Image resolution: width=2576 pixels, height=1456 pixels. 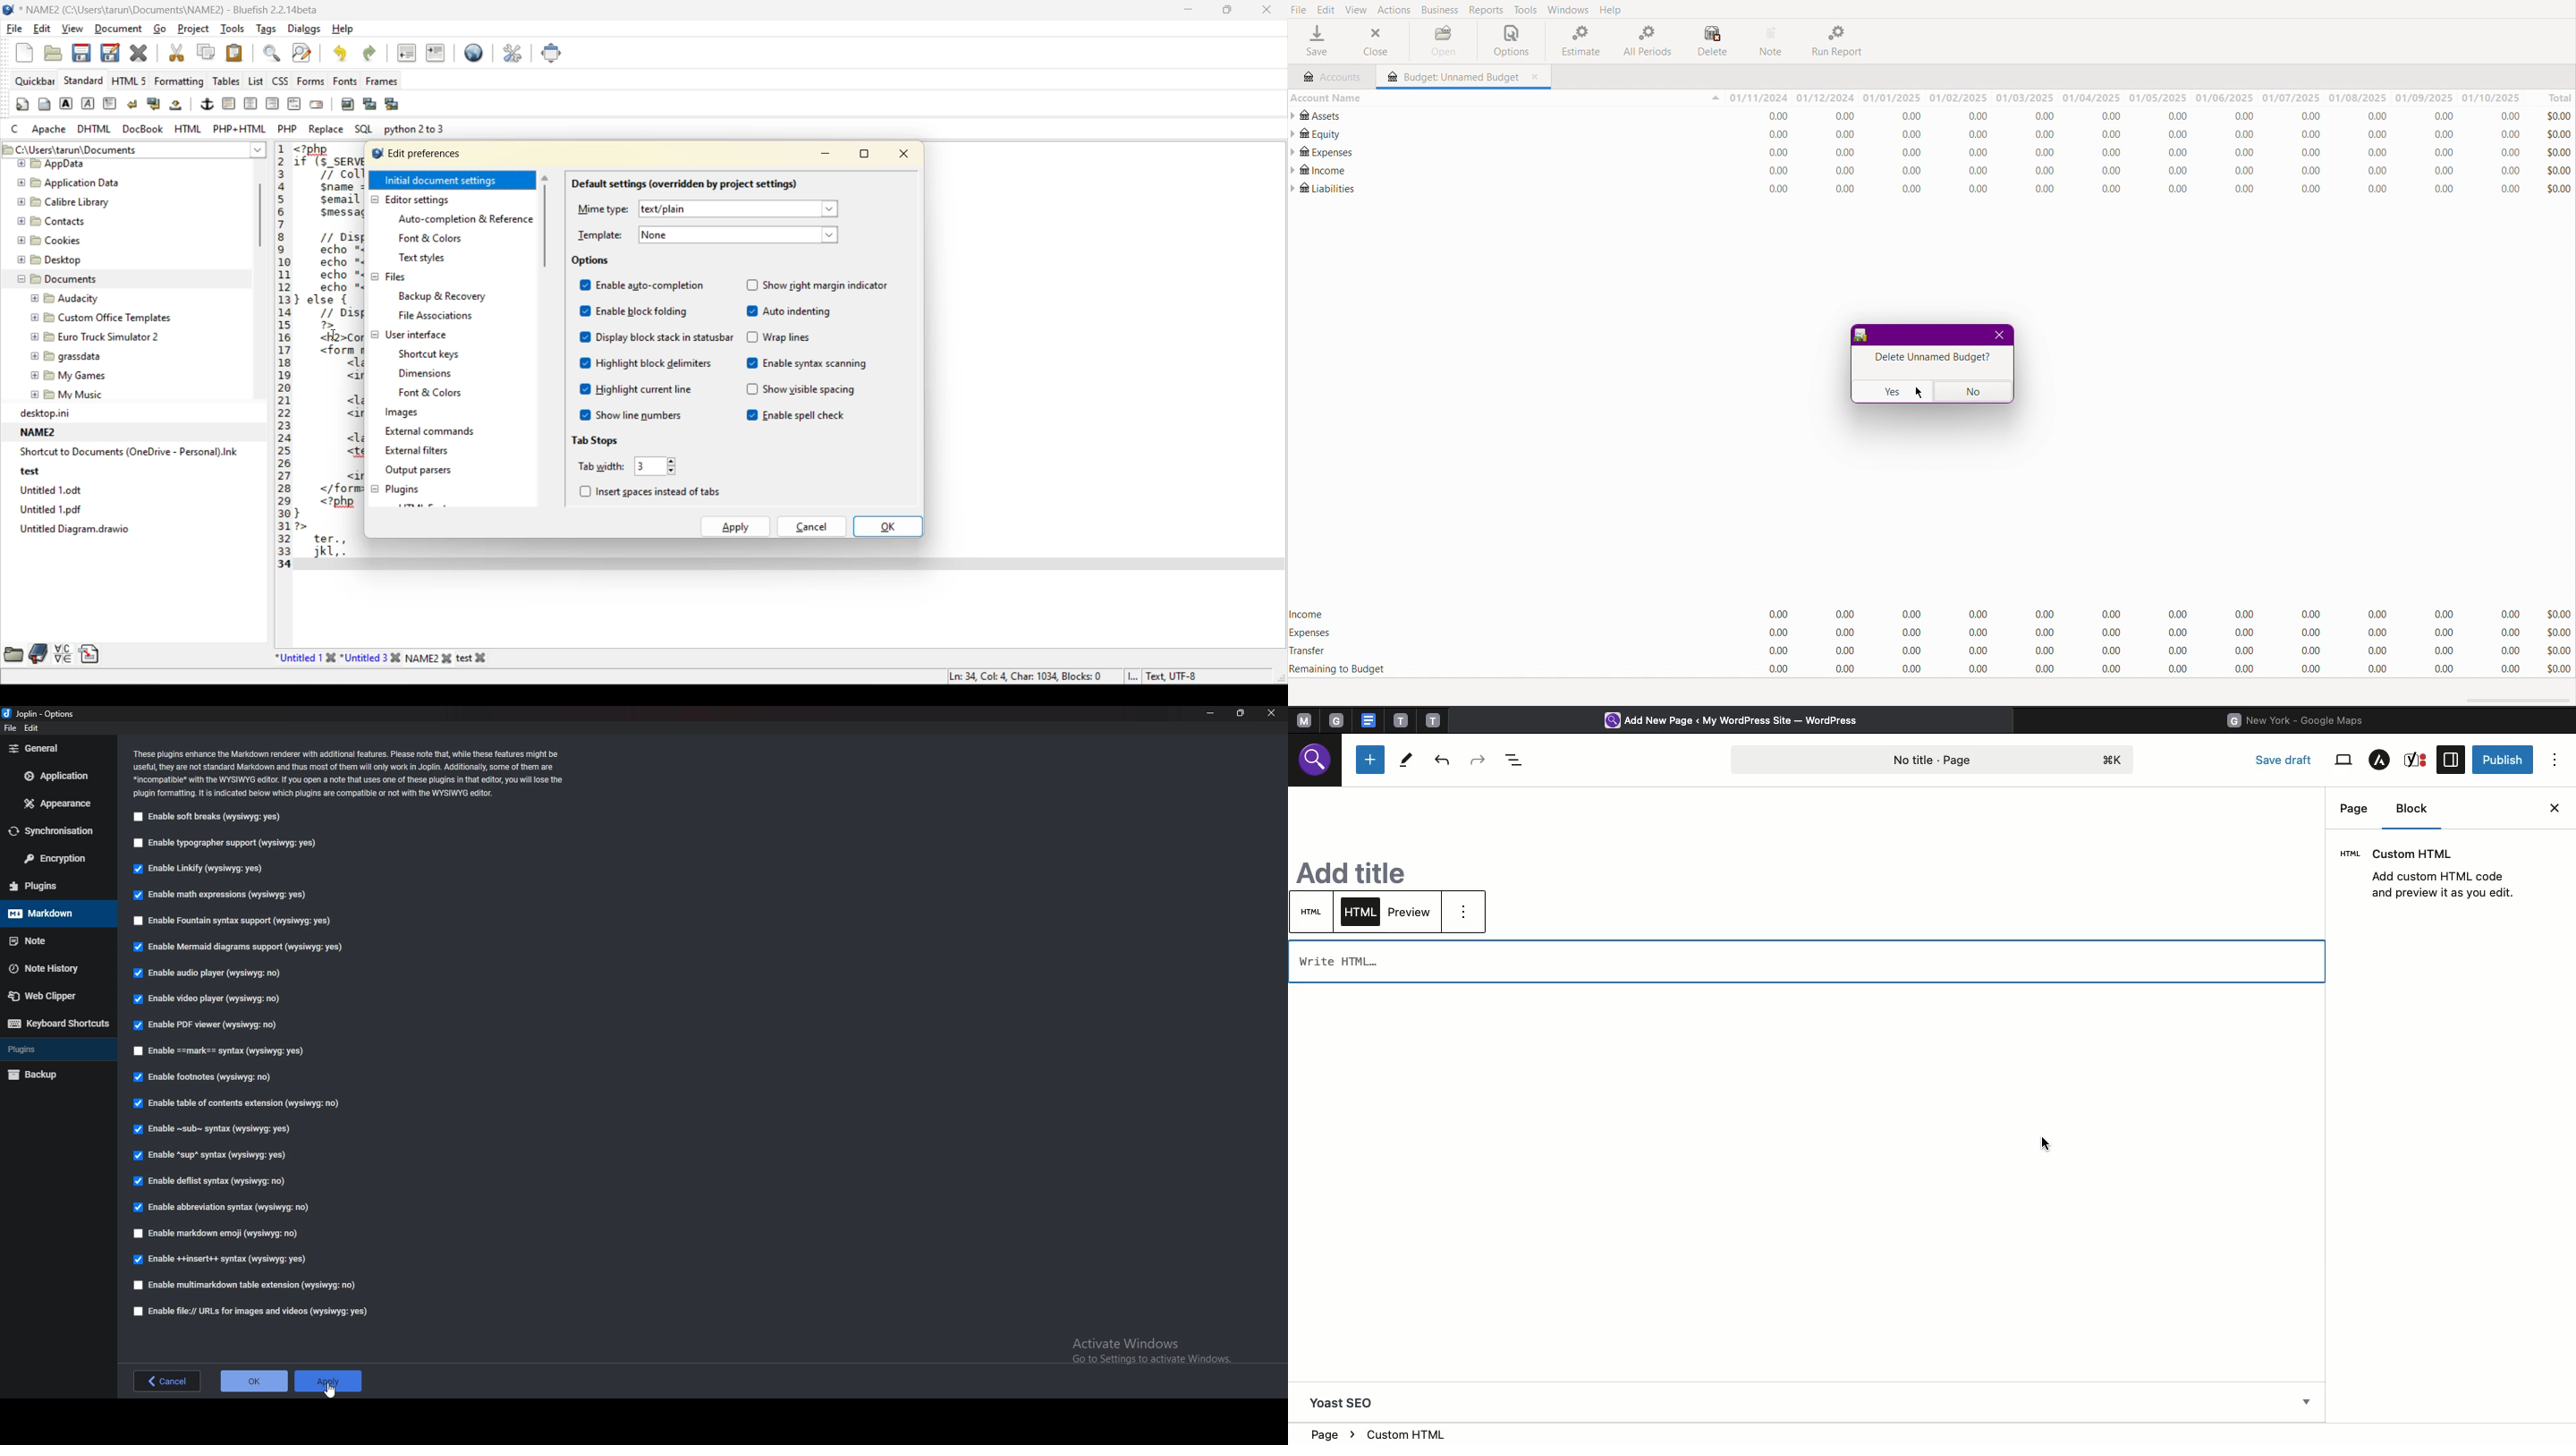 I want to click on Estimate, so click(x=1577, y=42).